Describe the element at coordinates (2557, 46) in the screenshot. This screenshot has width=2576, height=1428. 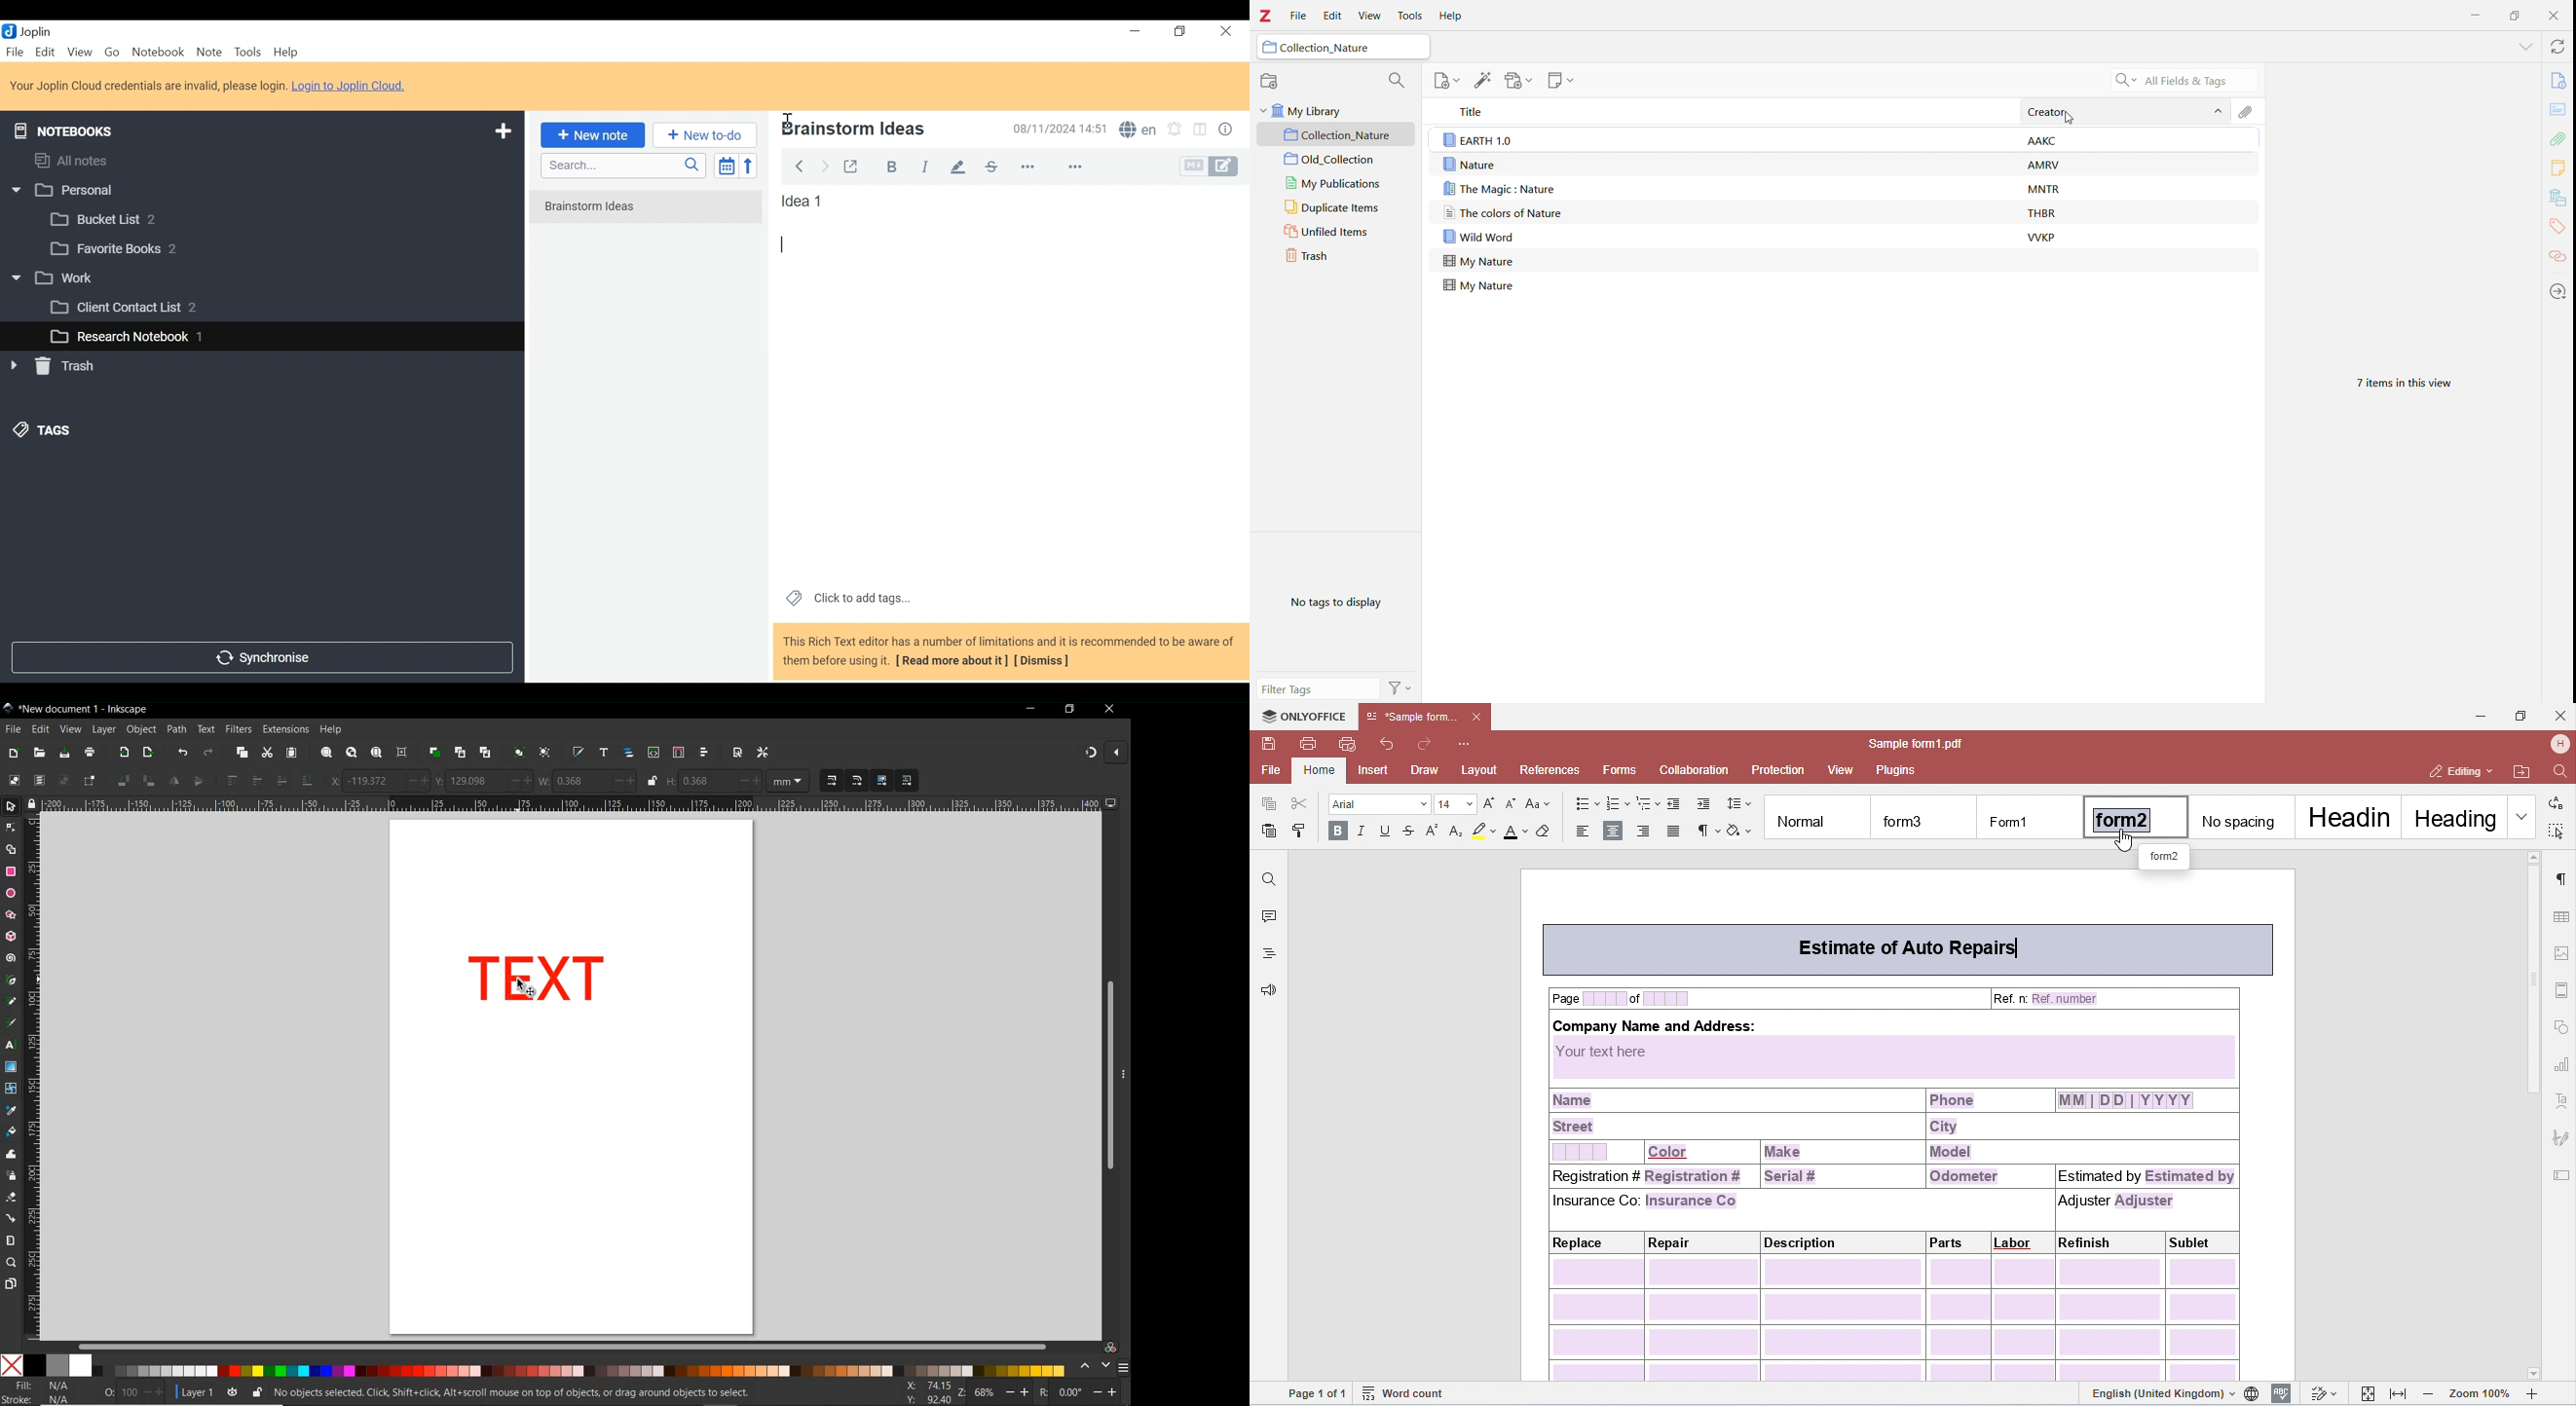
I see `Sync with zotero.org` at that location.